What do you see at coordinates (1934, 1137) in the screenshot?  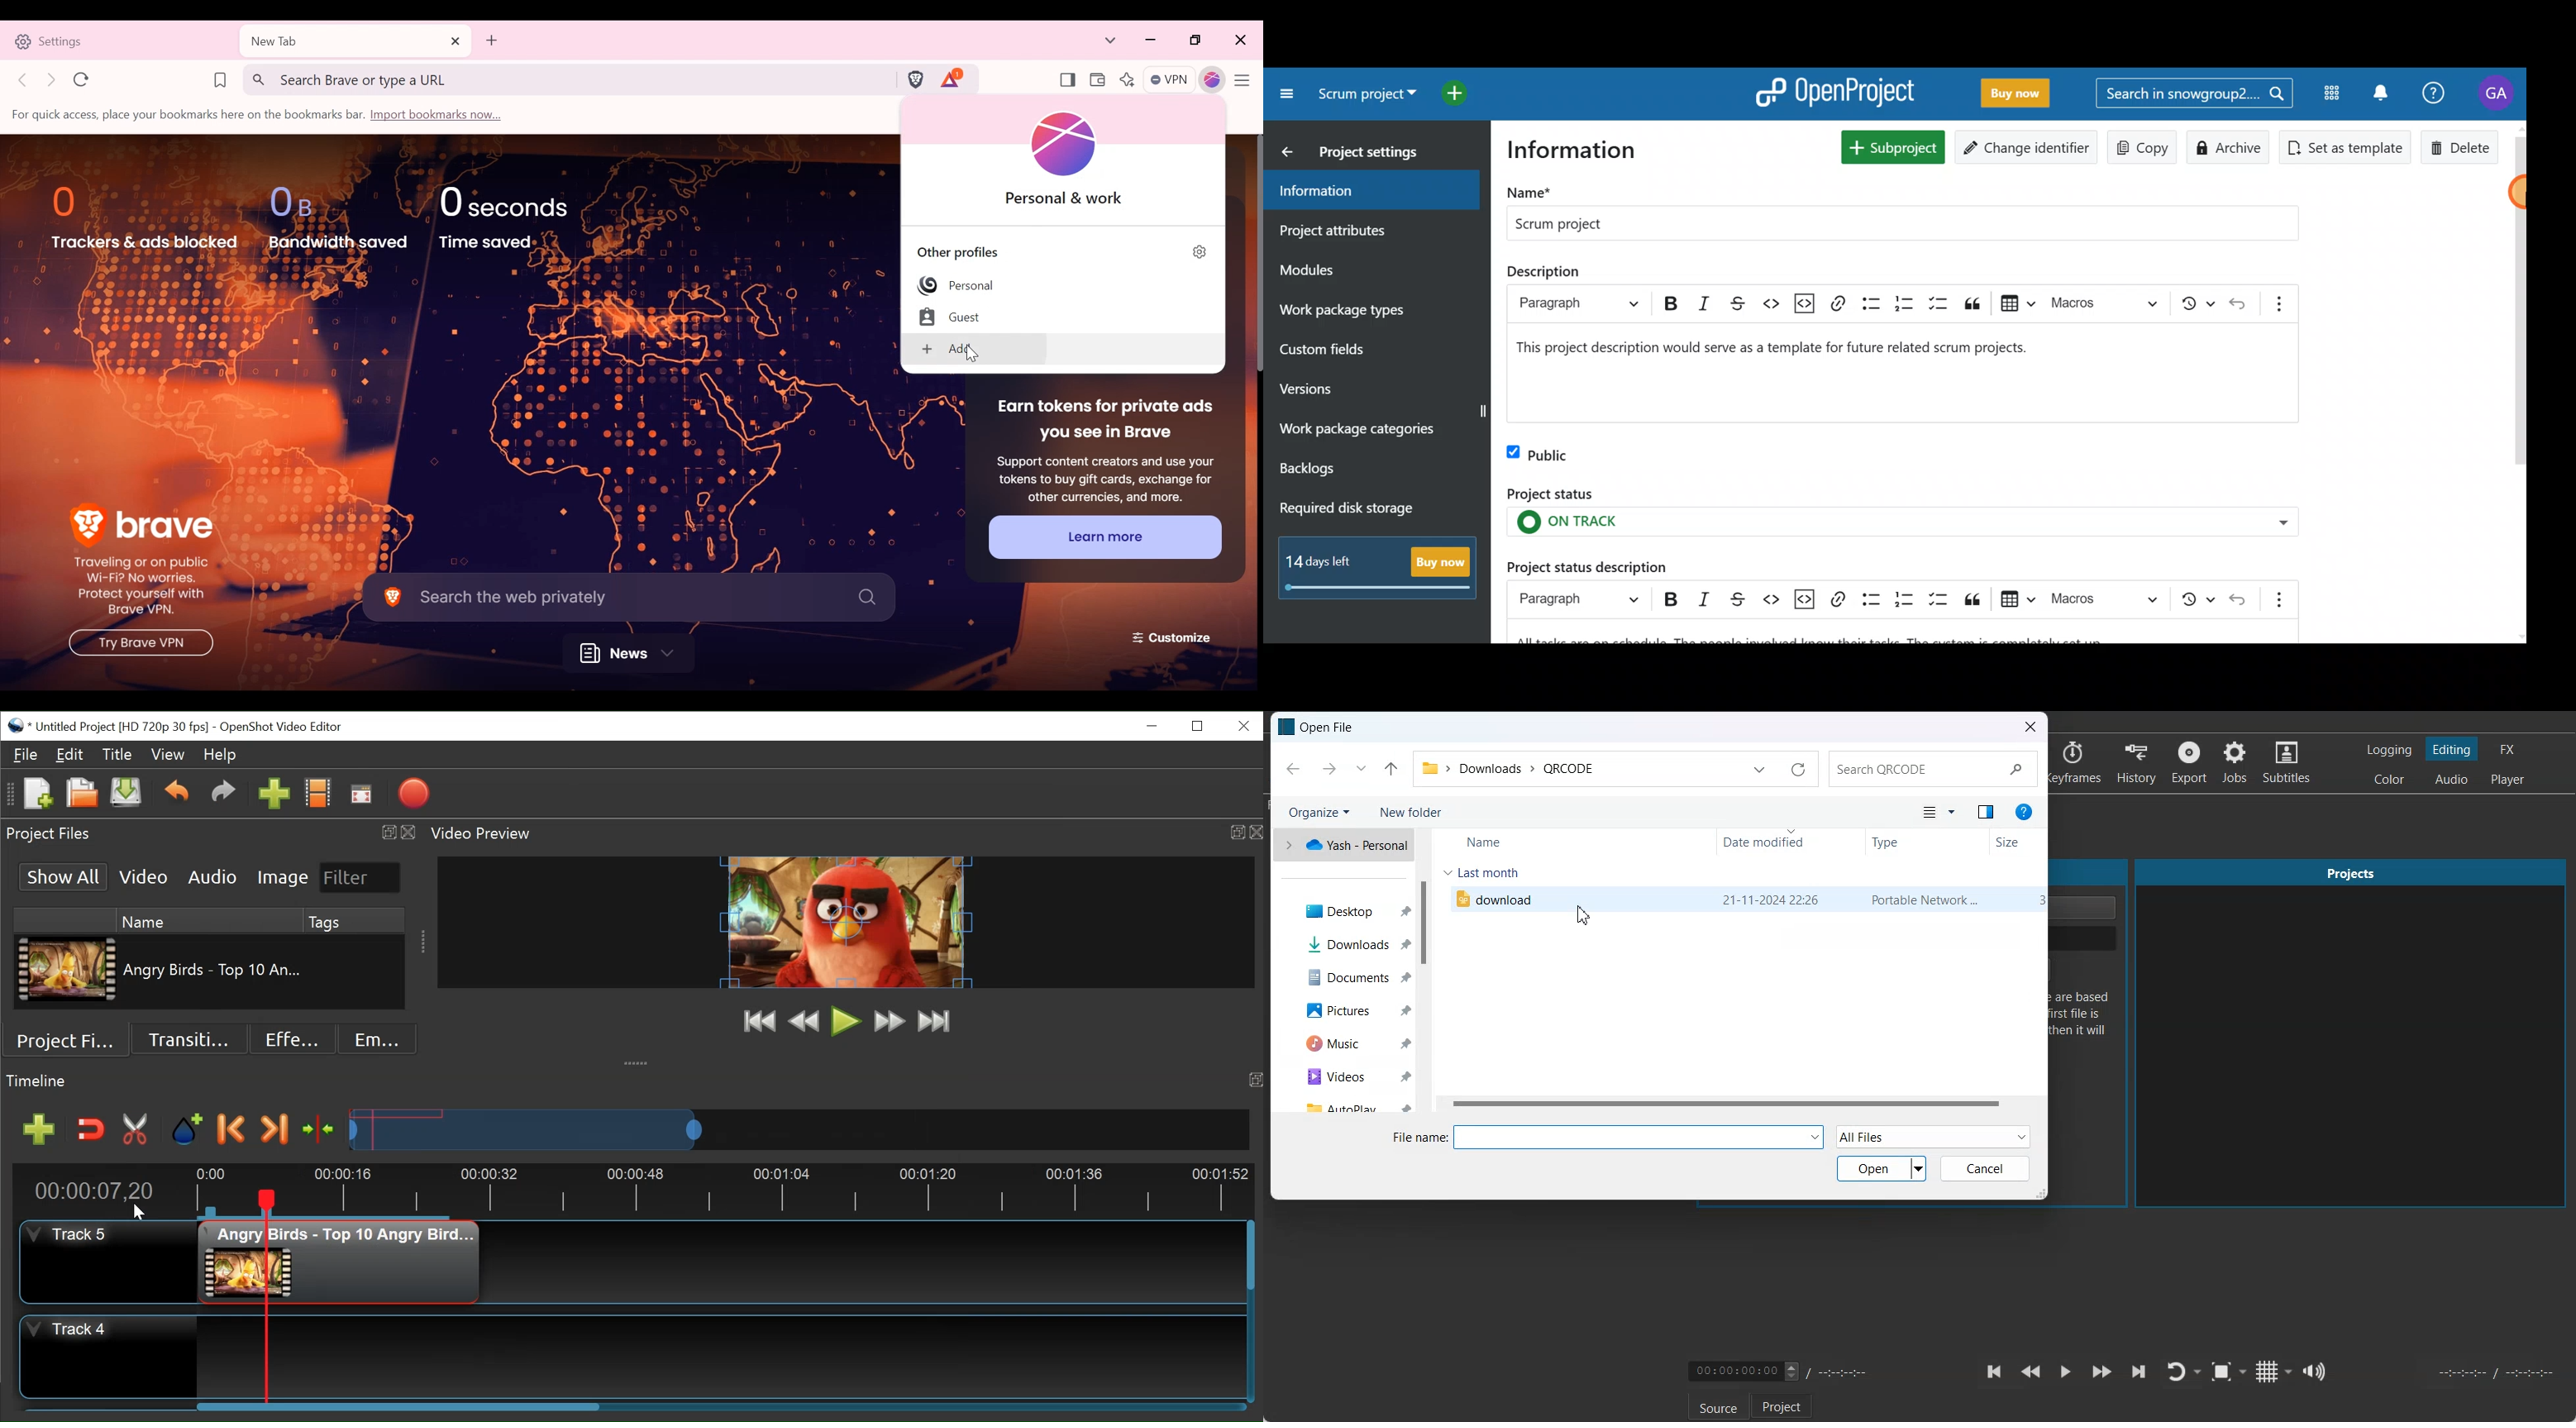 I see `All Files` at bounding box center [1934, 1137].